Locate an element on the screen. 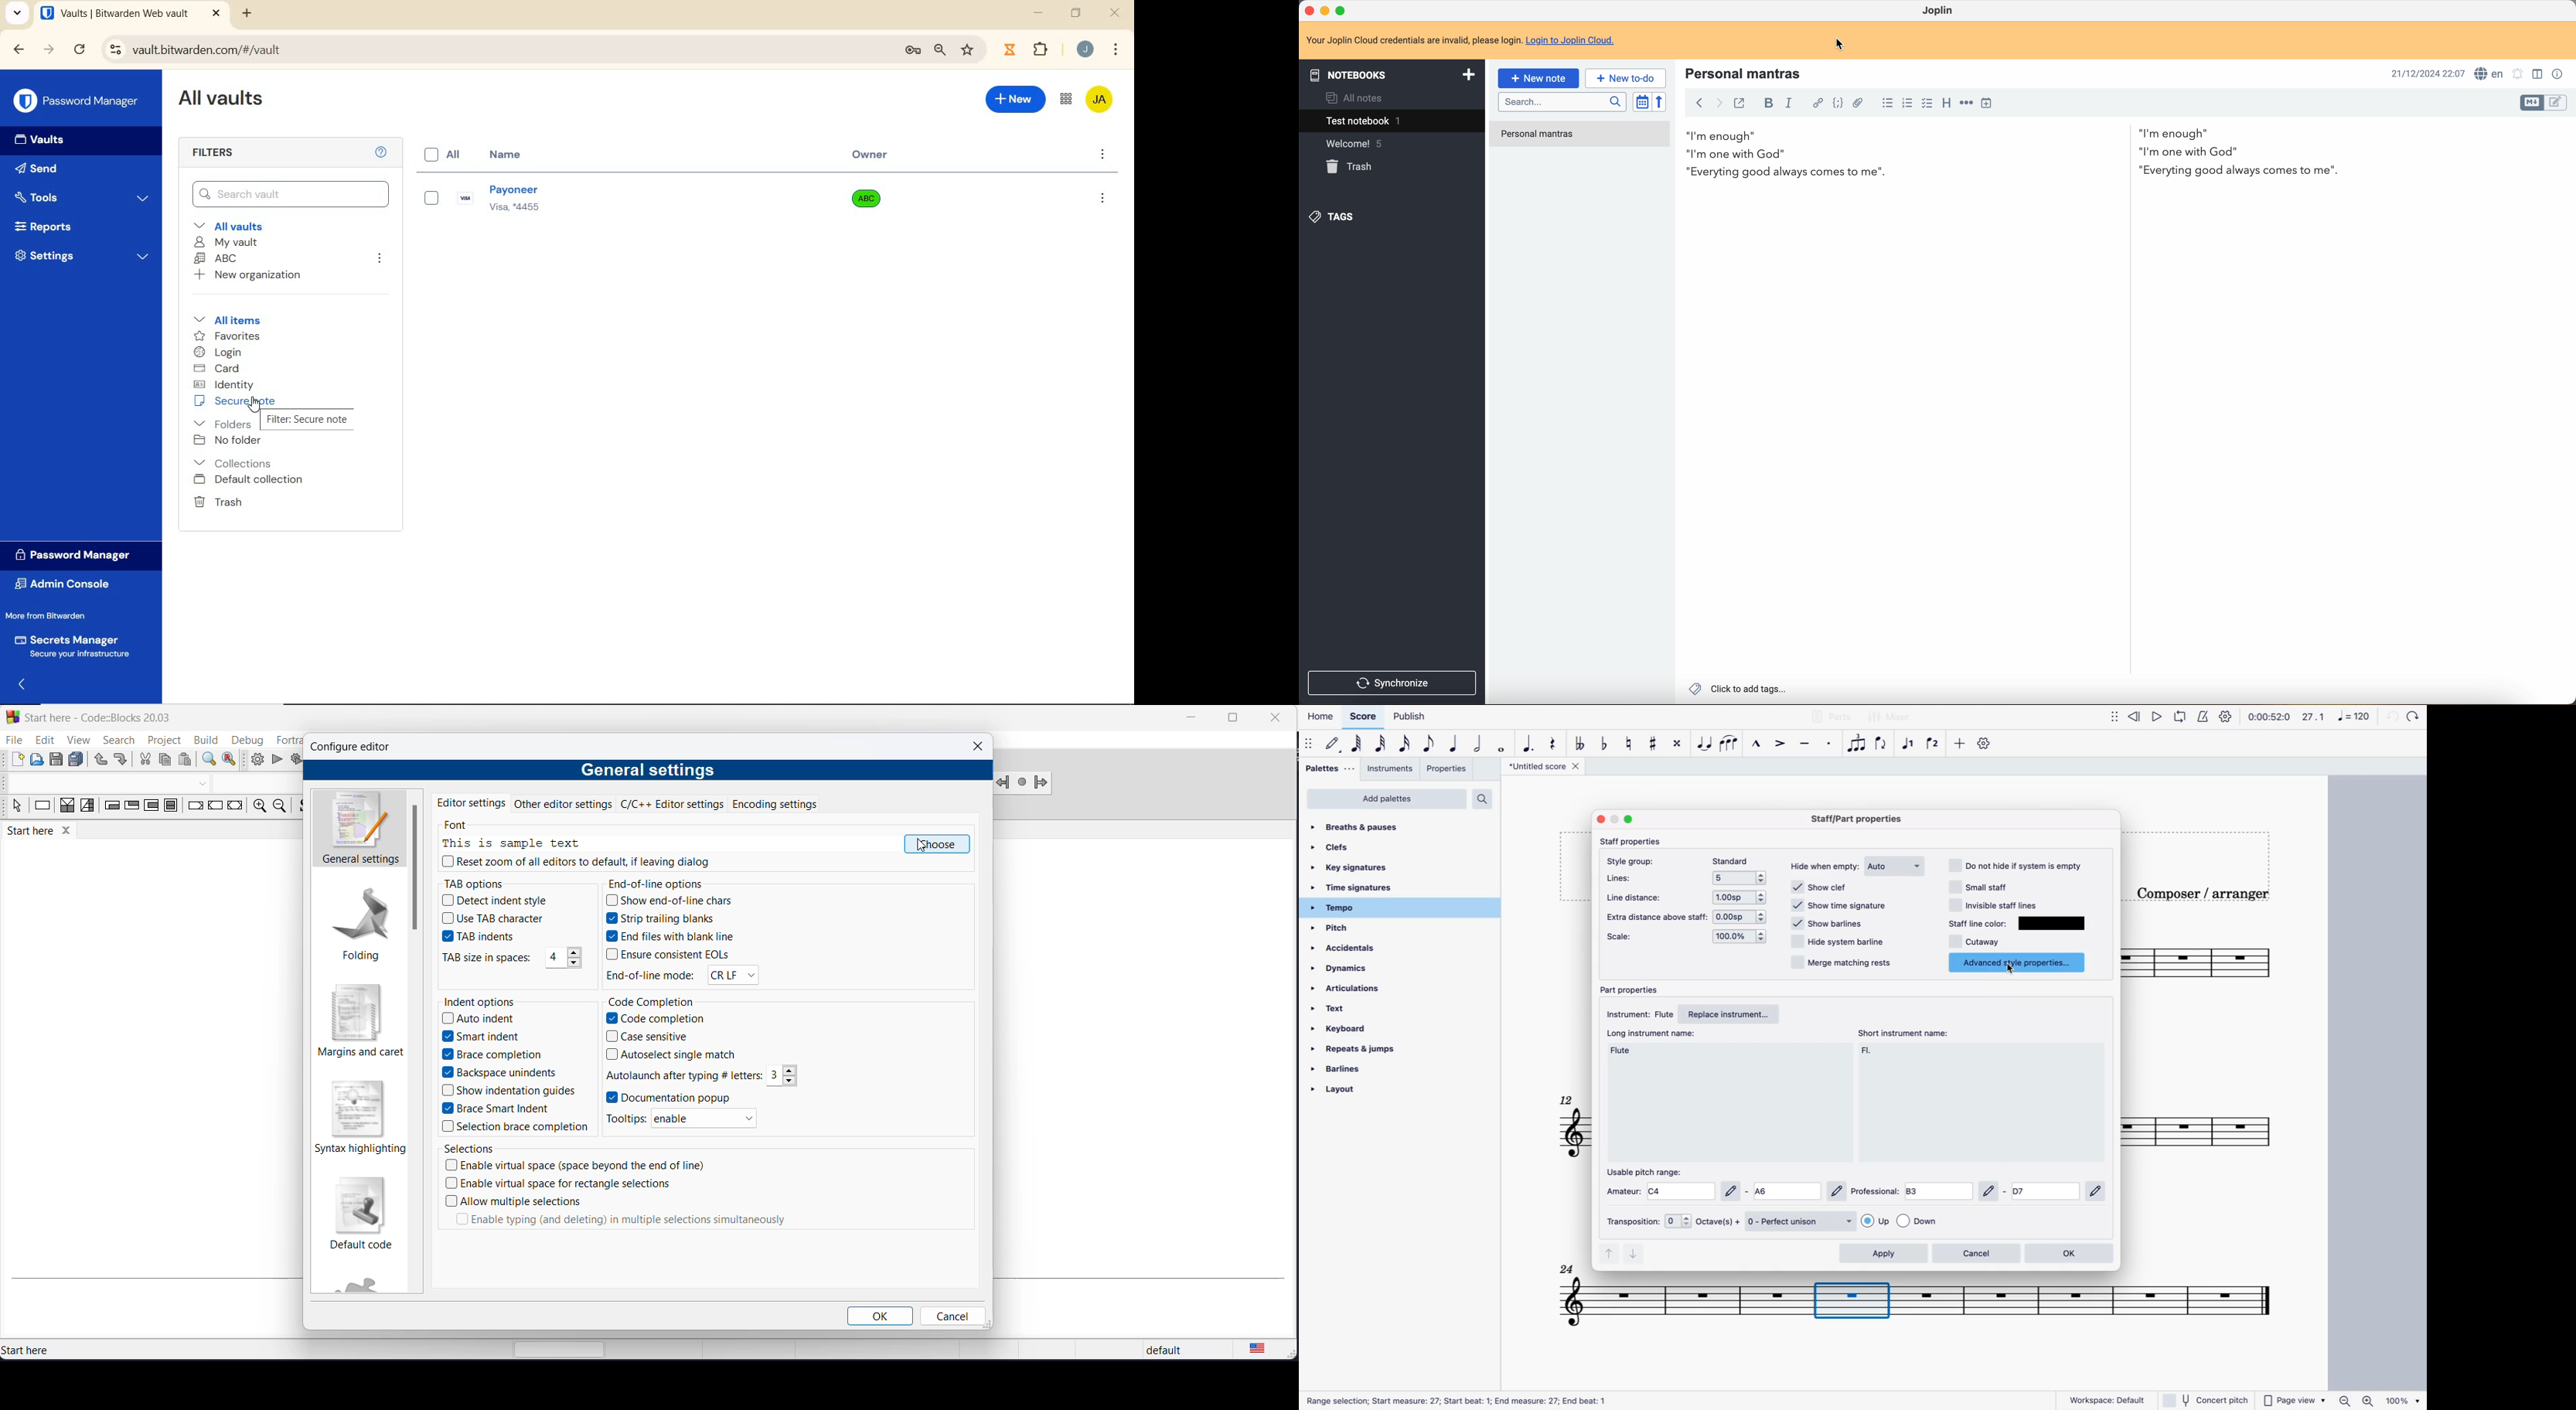 Image resolution: width=2576 pixels, height=1428 pixels. Login to Joplin Cloud is located at coordinates (1570, 41).